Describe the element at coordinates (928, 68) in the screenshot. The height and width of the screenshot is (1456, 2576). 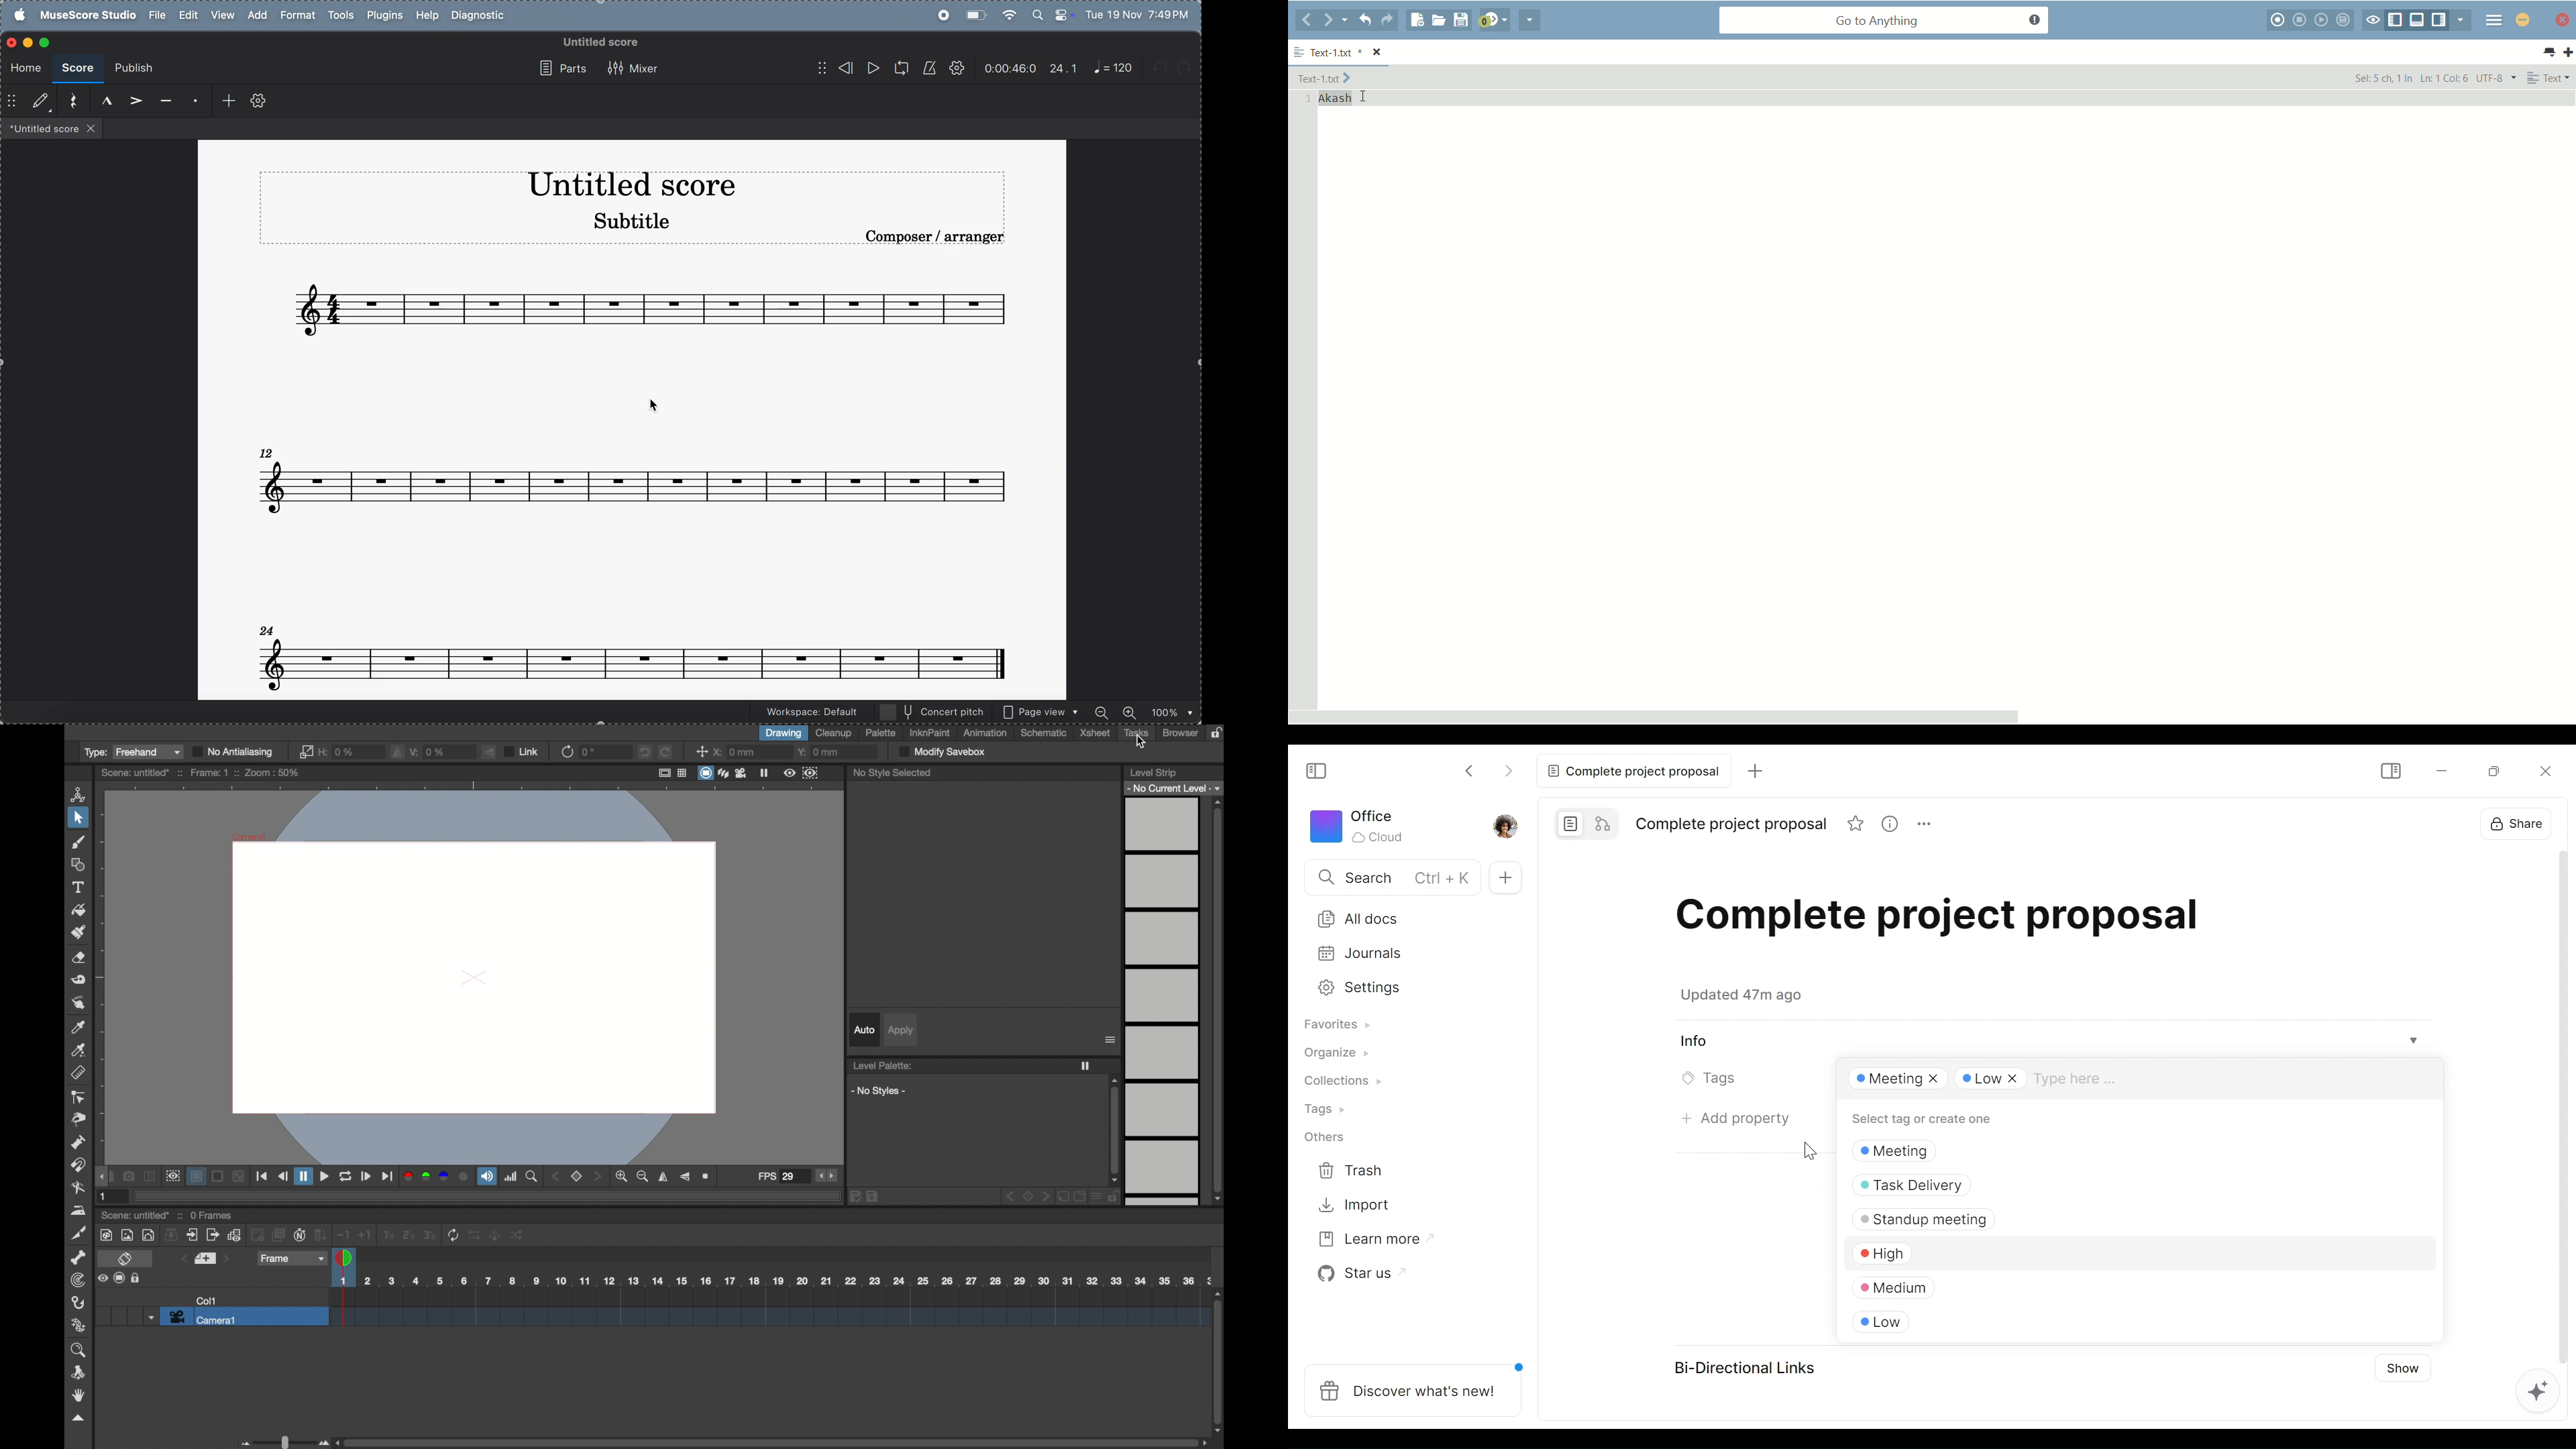
I see `metronnome` at that location.